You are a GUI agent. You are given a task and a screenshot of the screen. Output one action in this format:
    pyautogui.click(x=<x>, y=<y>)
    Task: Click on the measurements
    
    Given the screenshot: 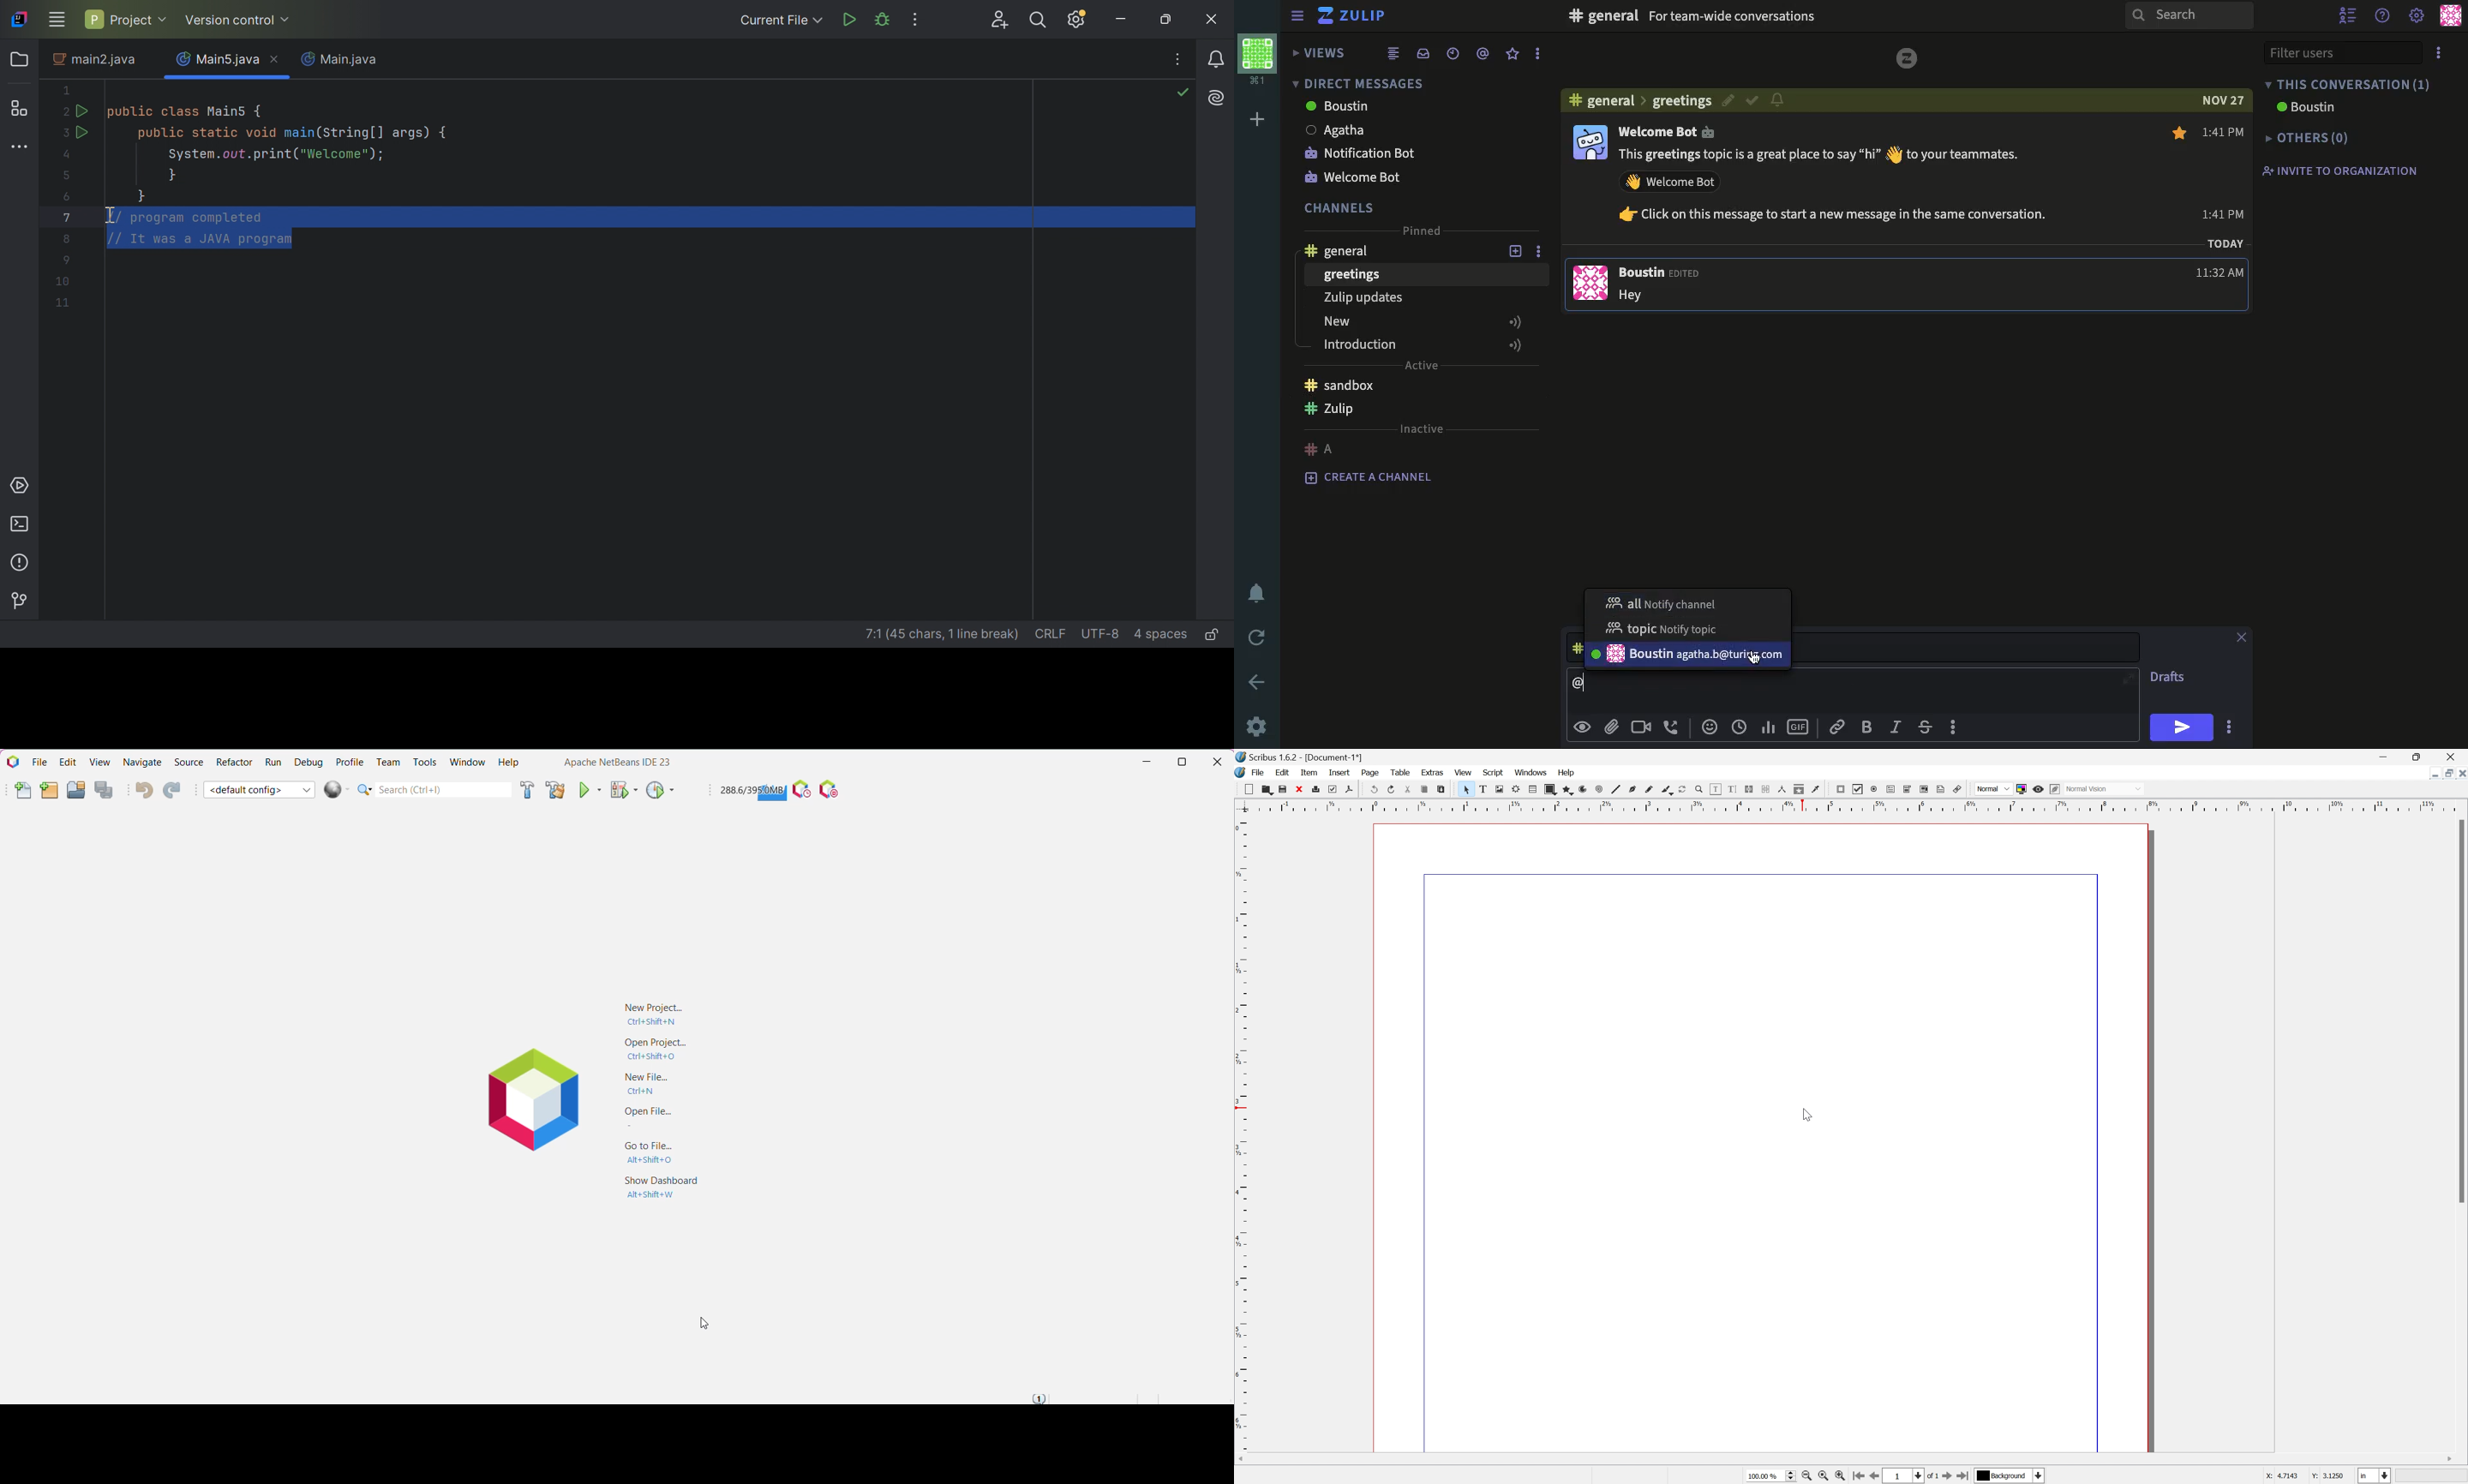 What is the action you would take?
    pyautogui.click(x=1782, y=789)
    